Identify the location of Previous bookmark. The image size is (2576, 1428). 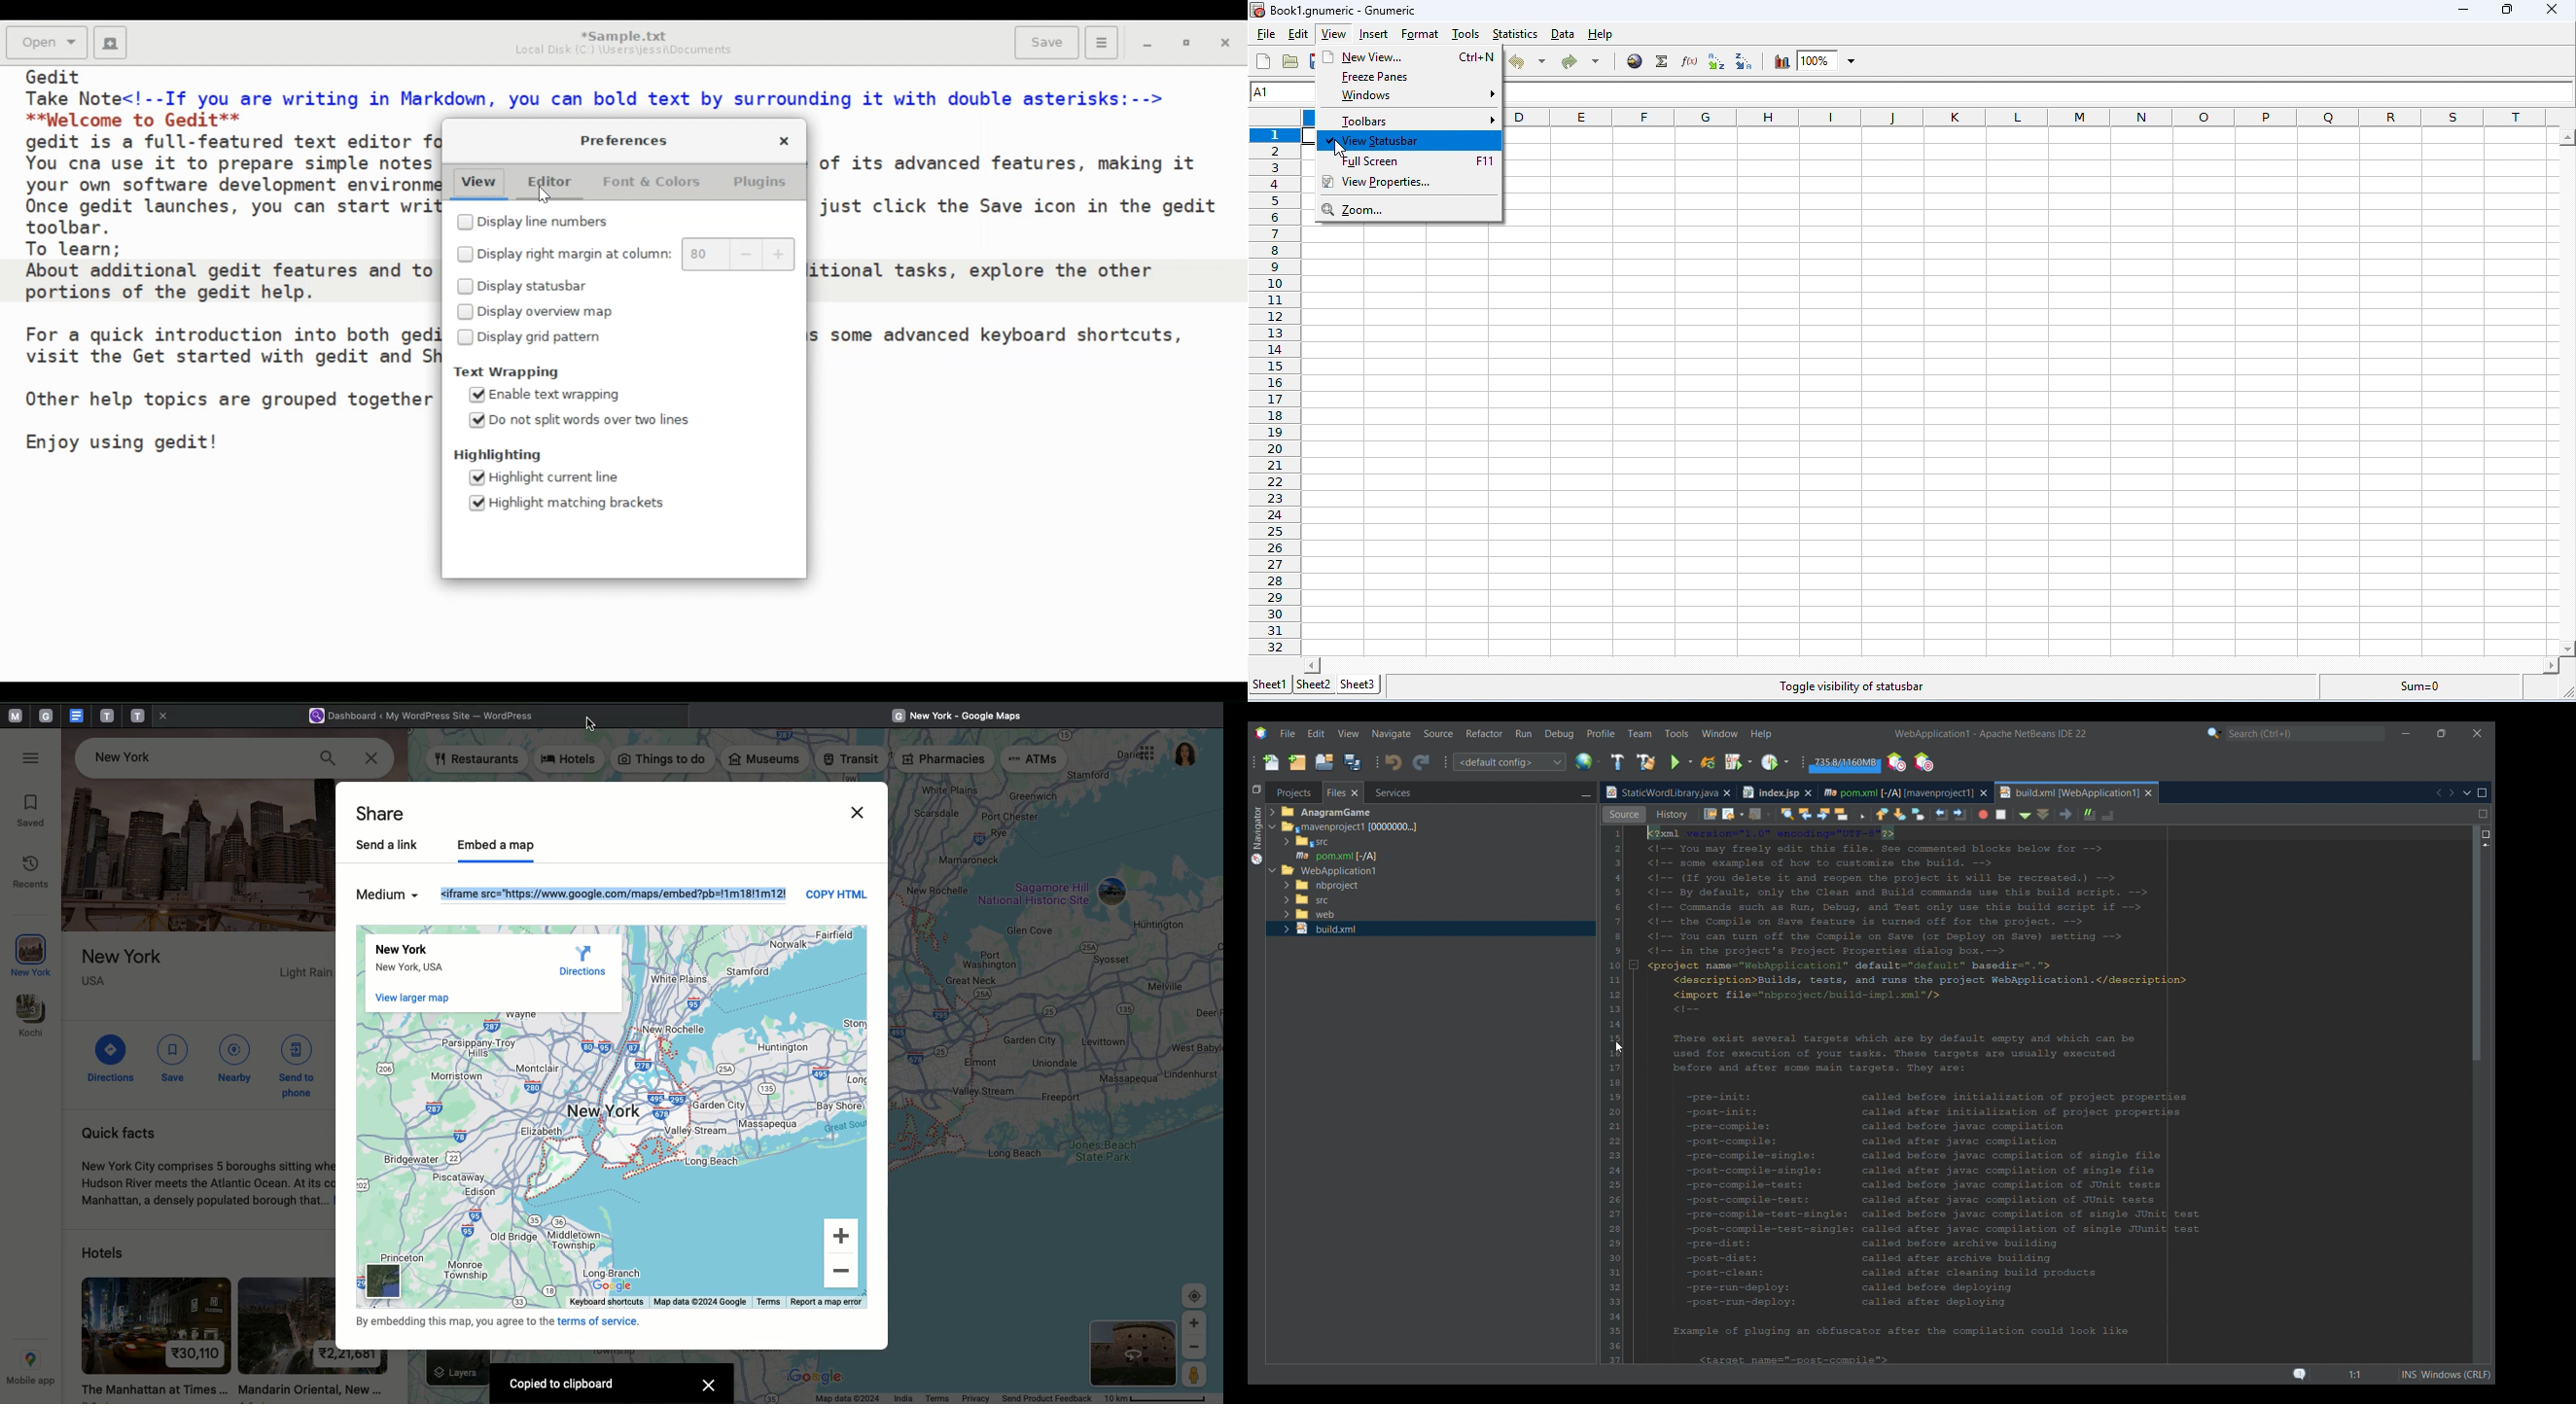
(1999, 812).